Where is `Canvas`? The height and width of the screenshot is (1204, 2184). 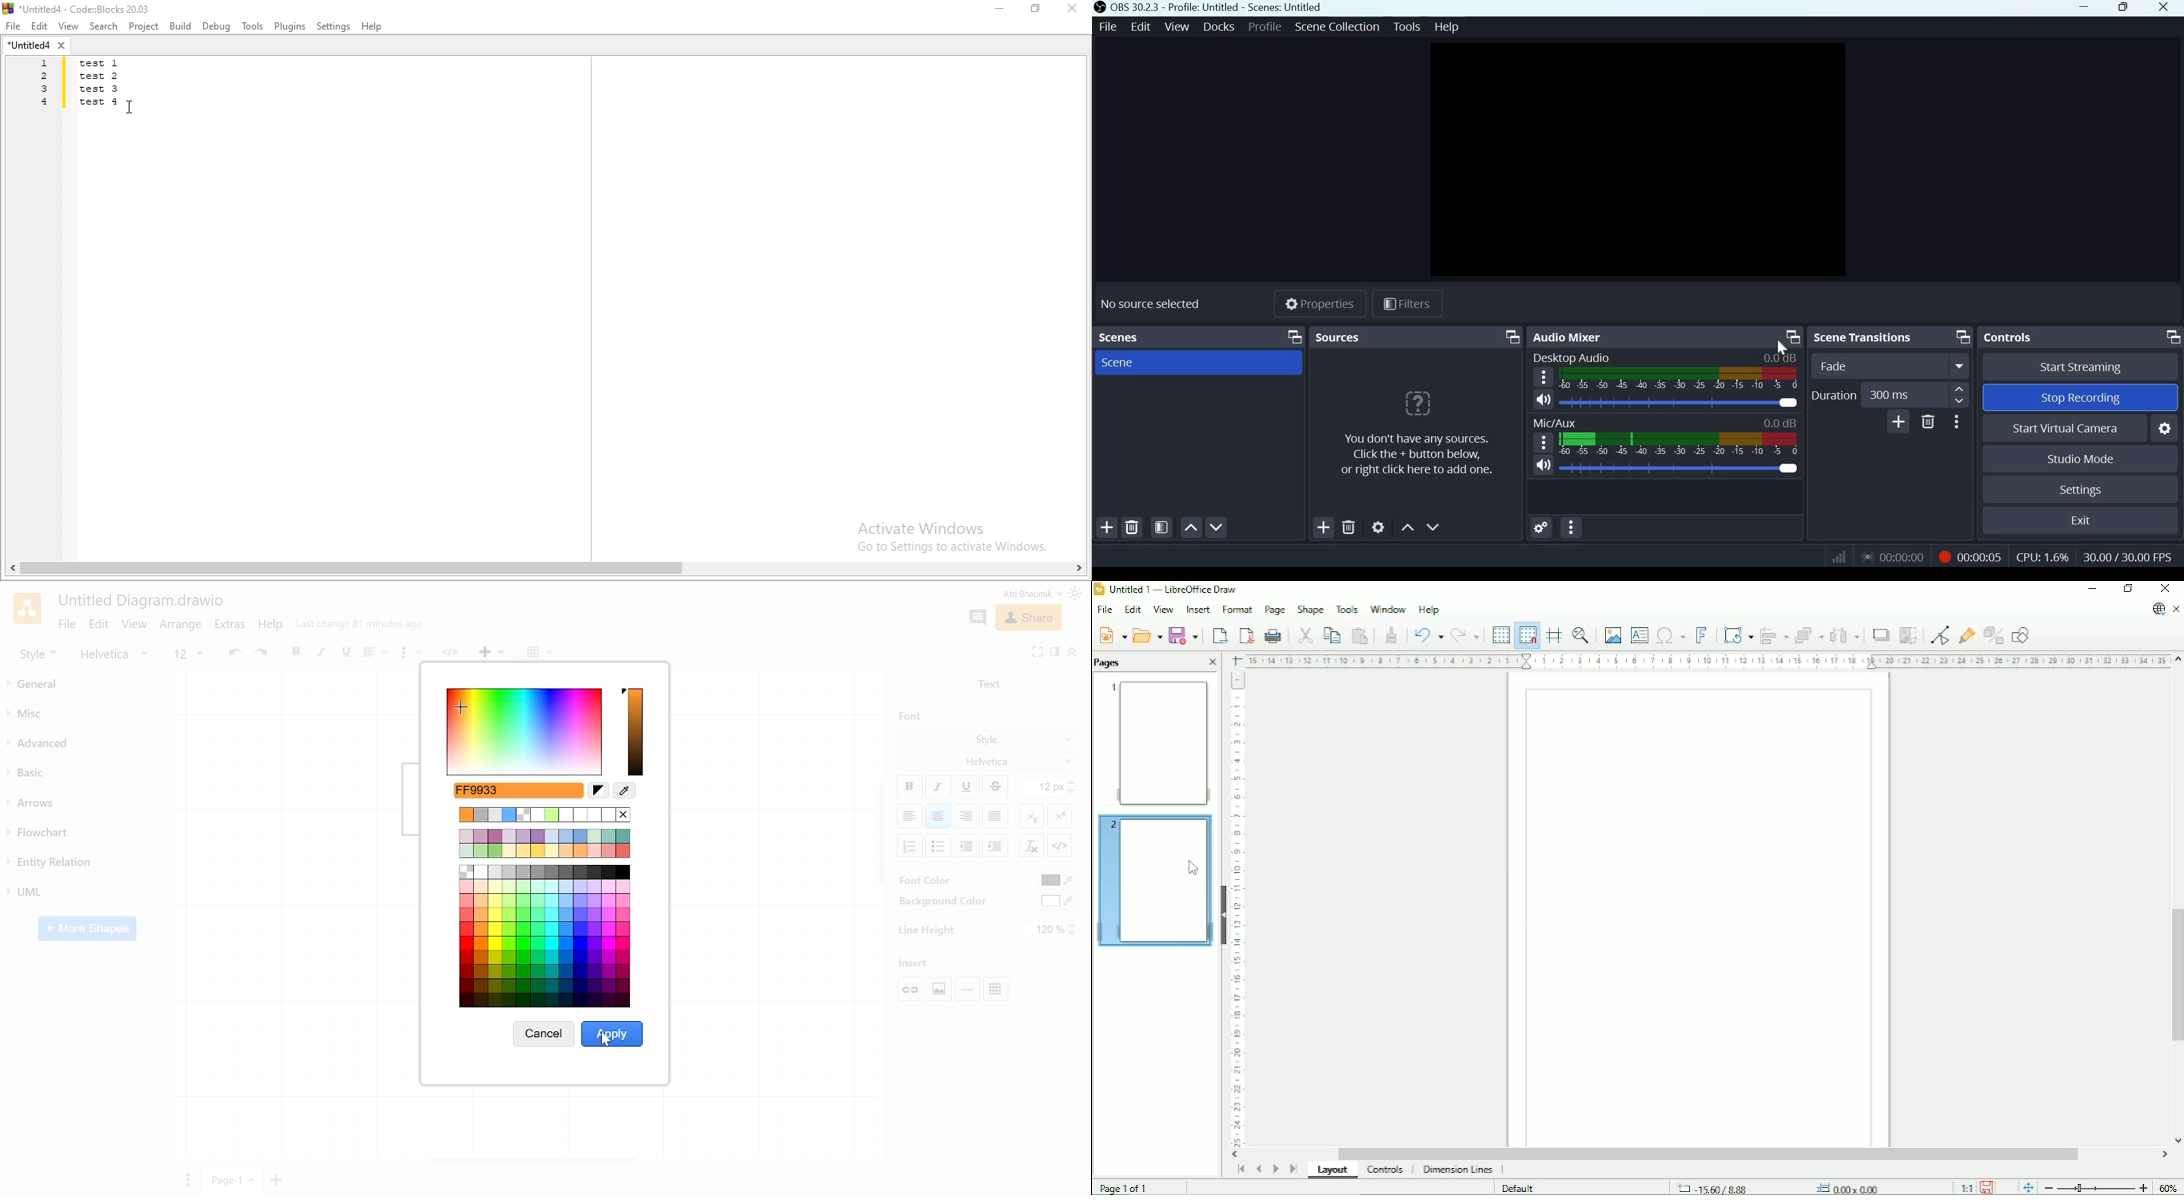 Canvas is located at coordinates (1700, 911).